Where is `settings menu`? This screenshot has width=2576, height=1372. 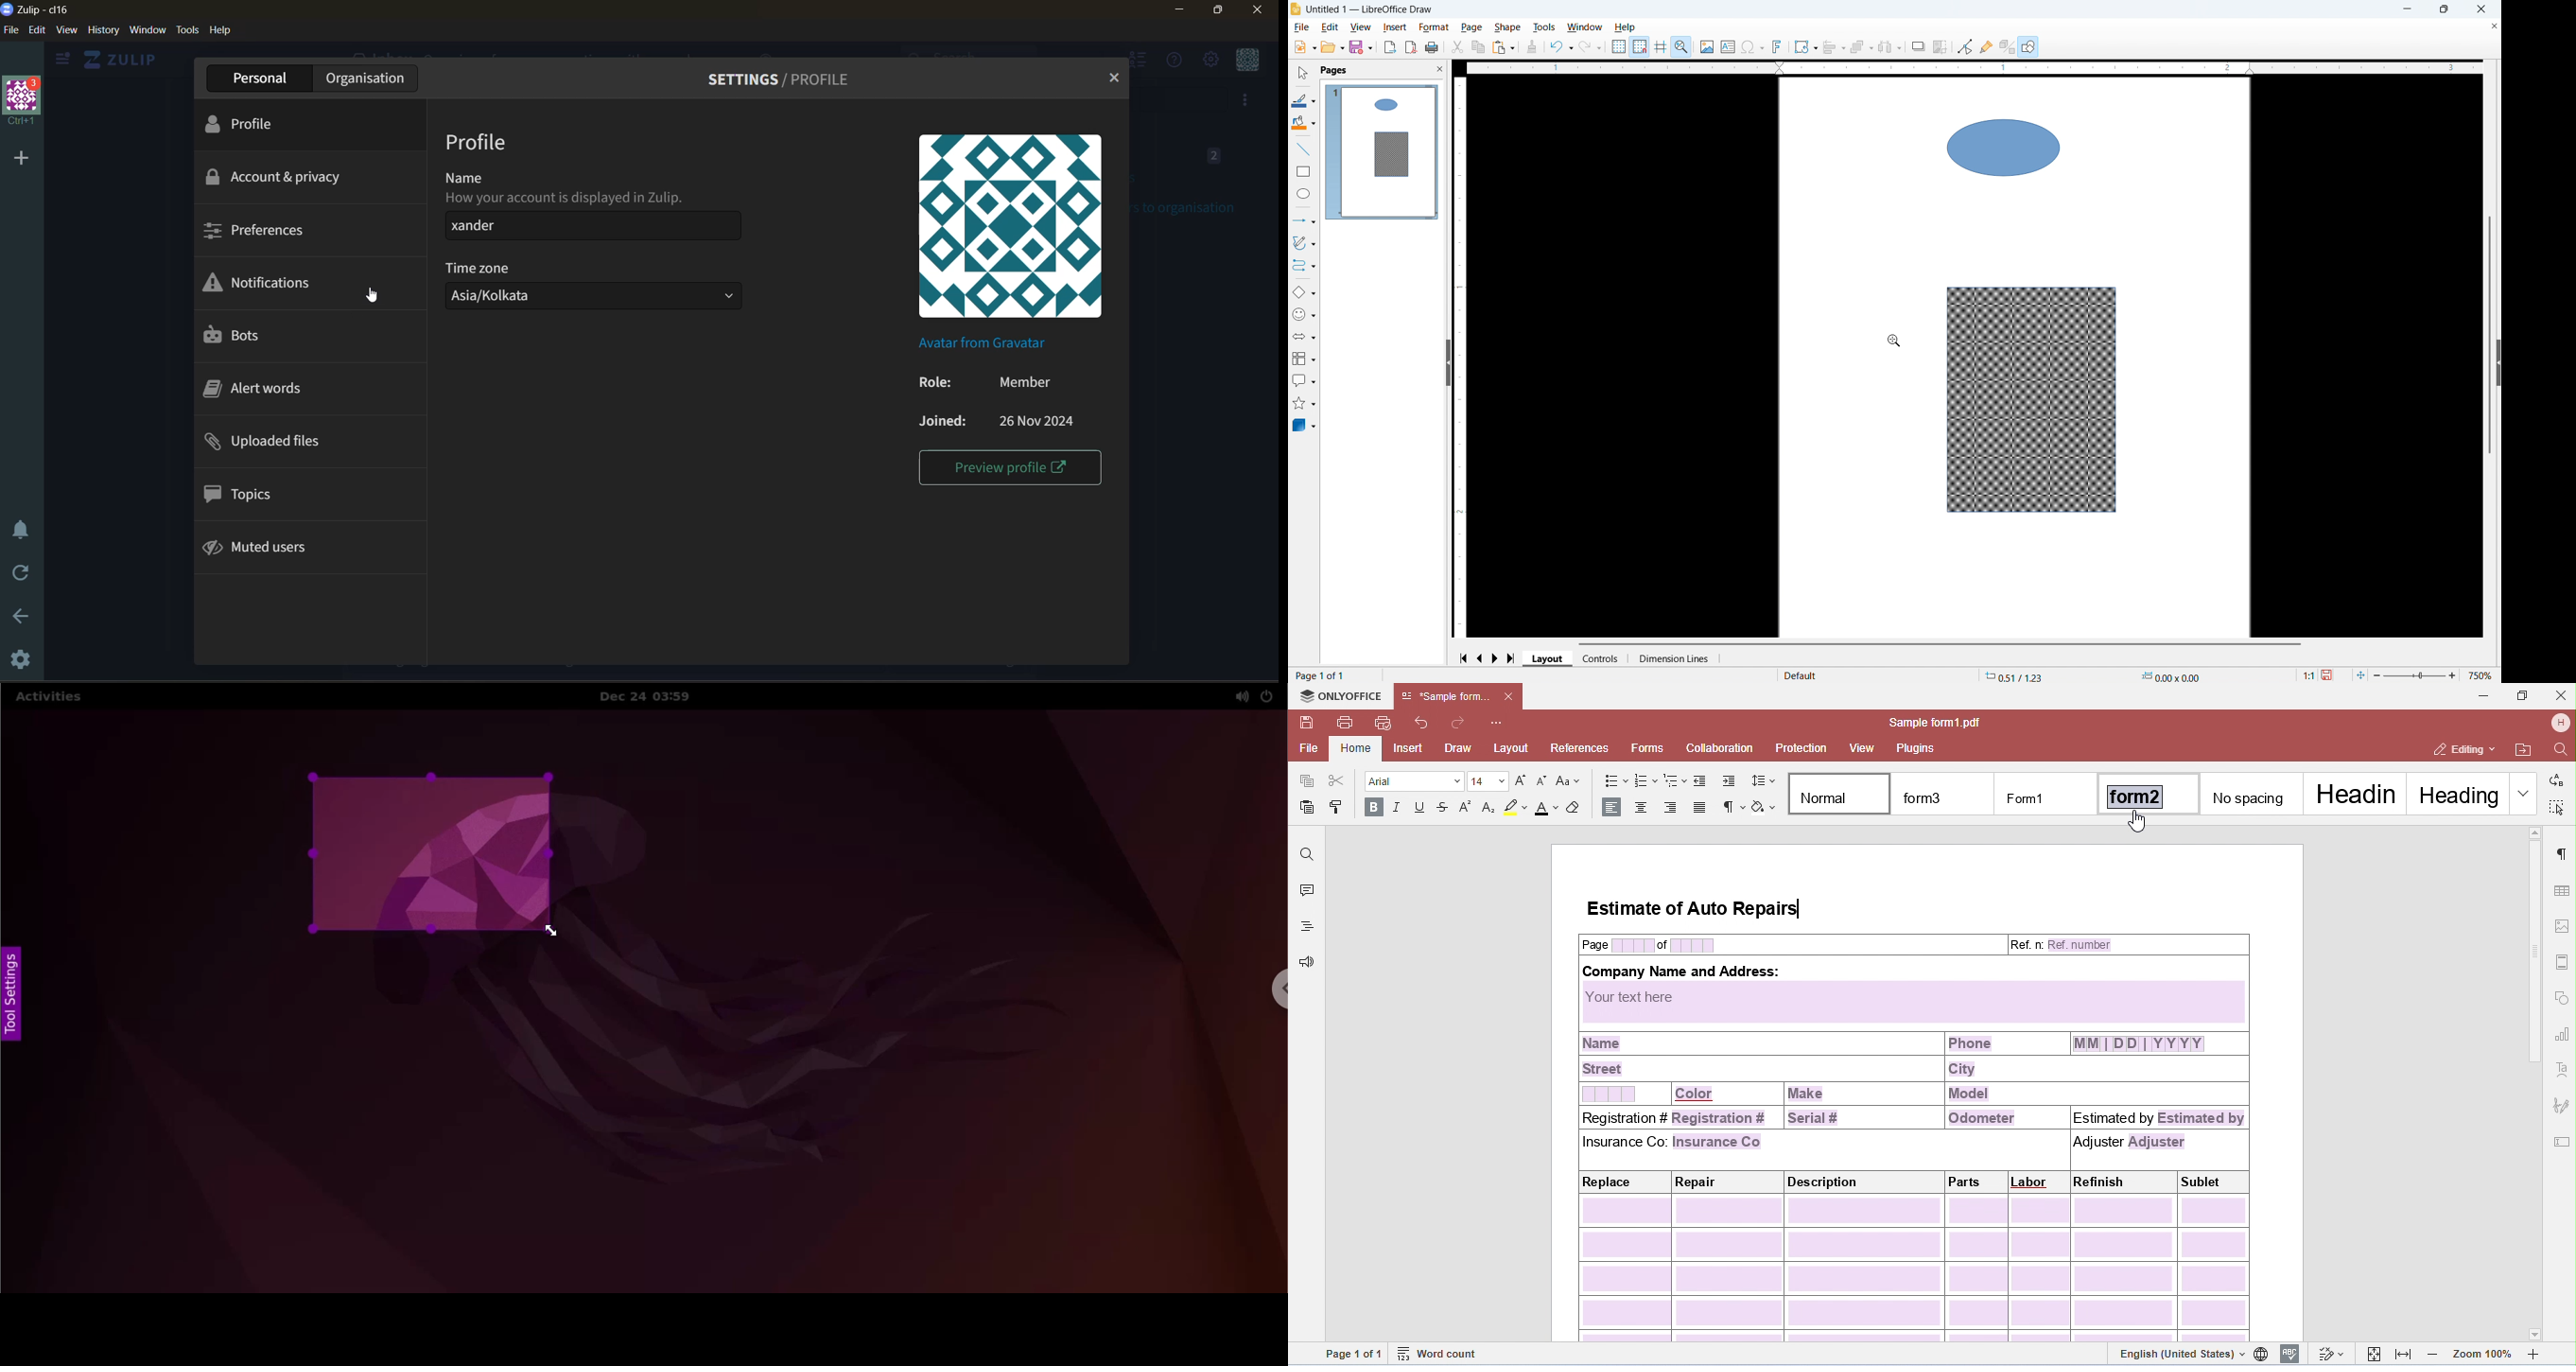
settings menu is located at coordinates (1210, 59).